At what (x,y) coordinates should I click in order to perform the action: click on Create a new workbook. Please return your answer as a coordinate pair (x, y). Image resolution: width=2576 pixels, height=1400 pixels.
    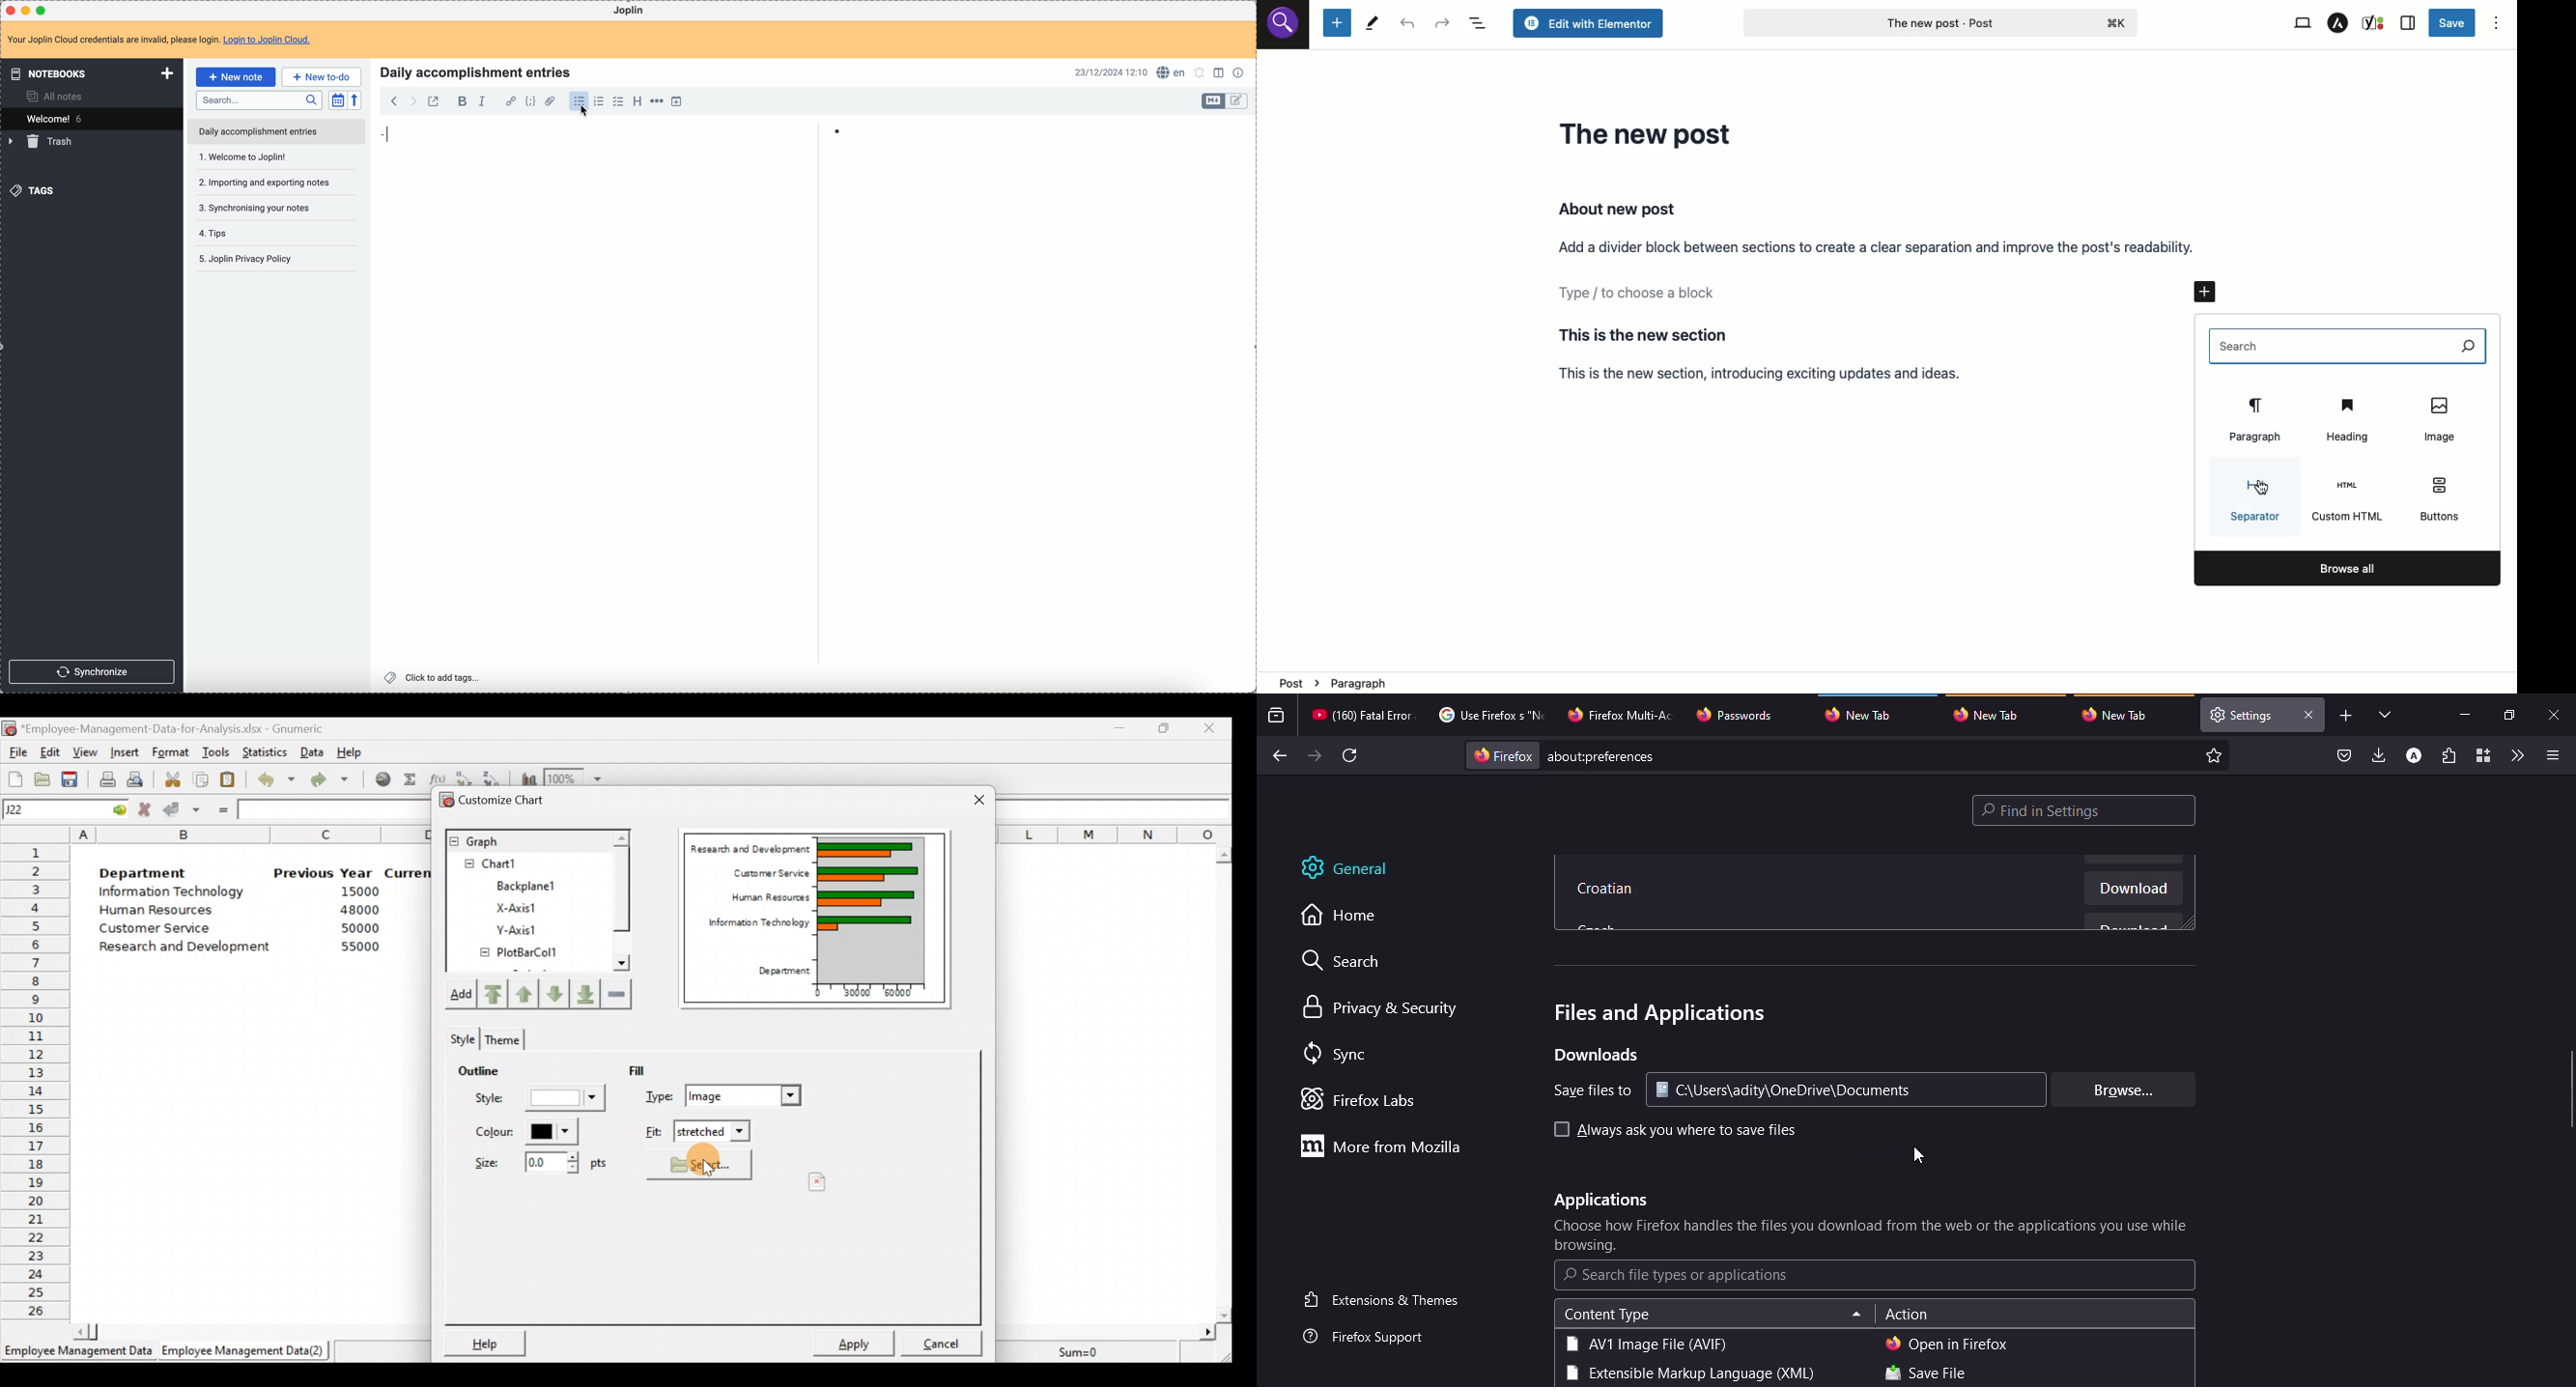
    Looking at the image, I should click on (14, 778).